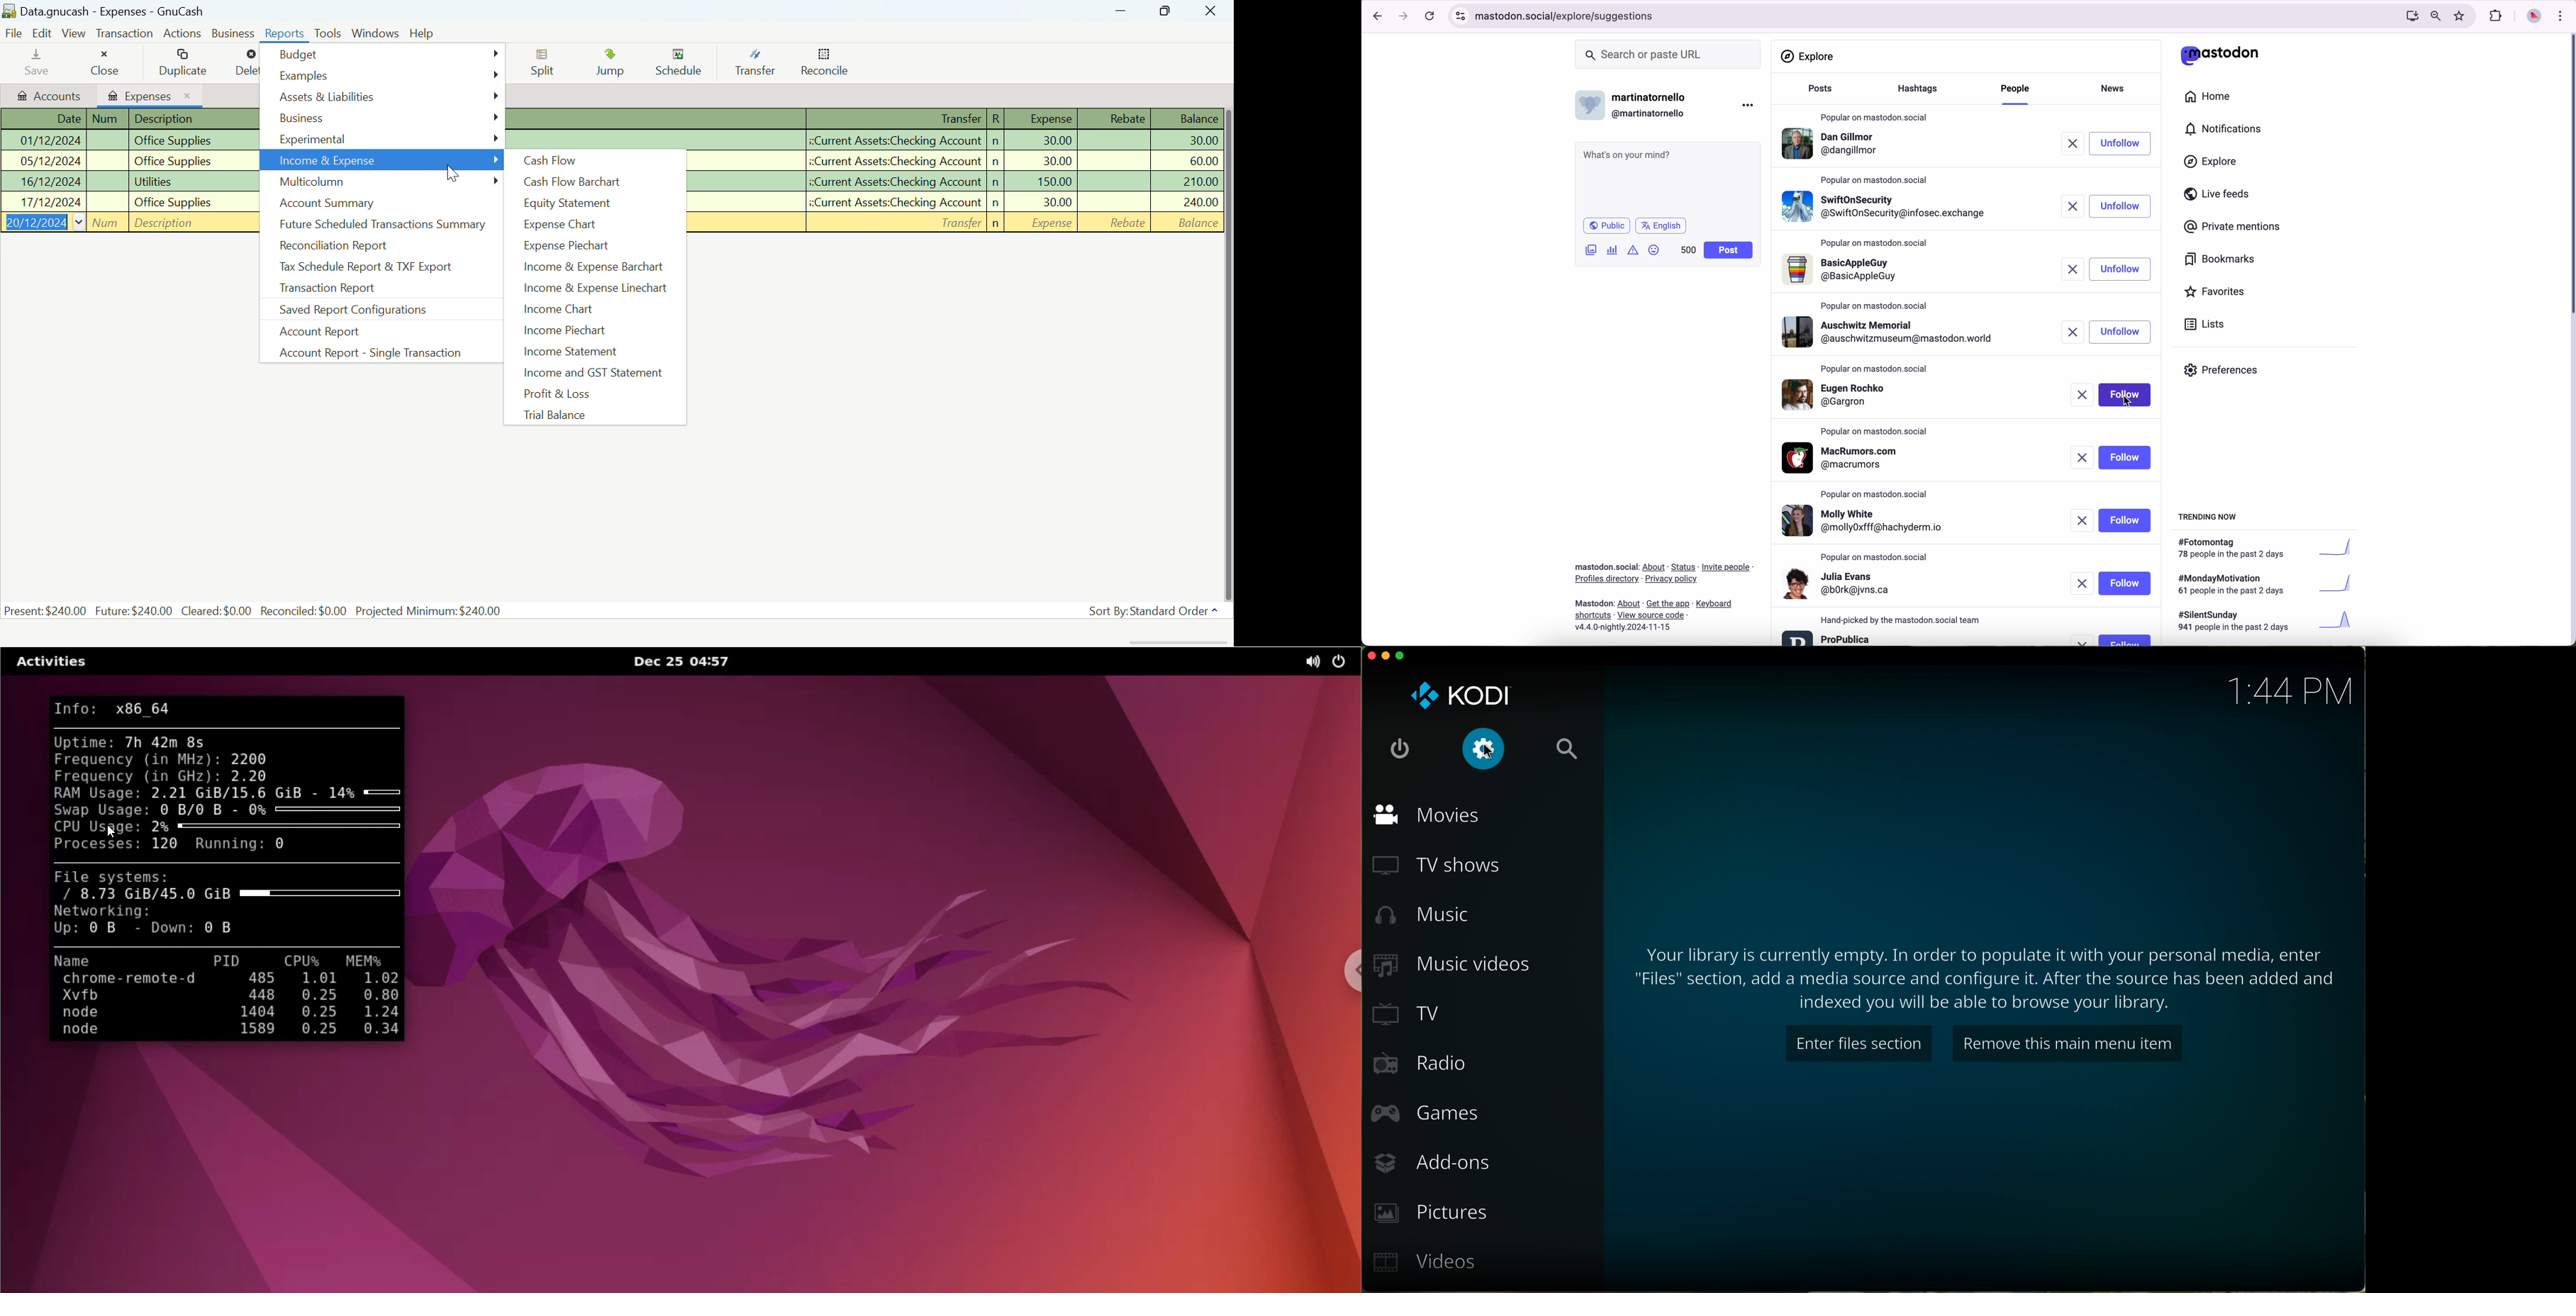  Describe the element at coordinates (185, 62) in the screenshot. I see `Duplicate` at that location.